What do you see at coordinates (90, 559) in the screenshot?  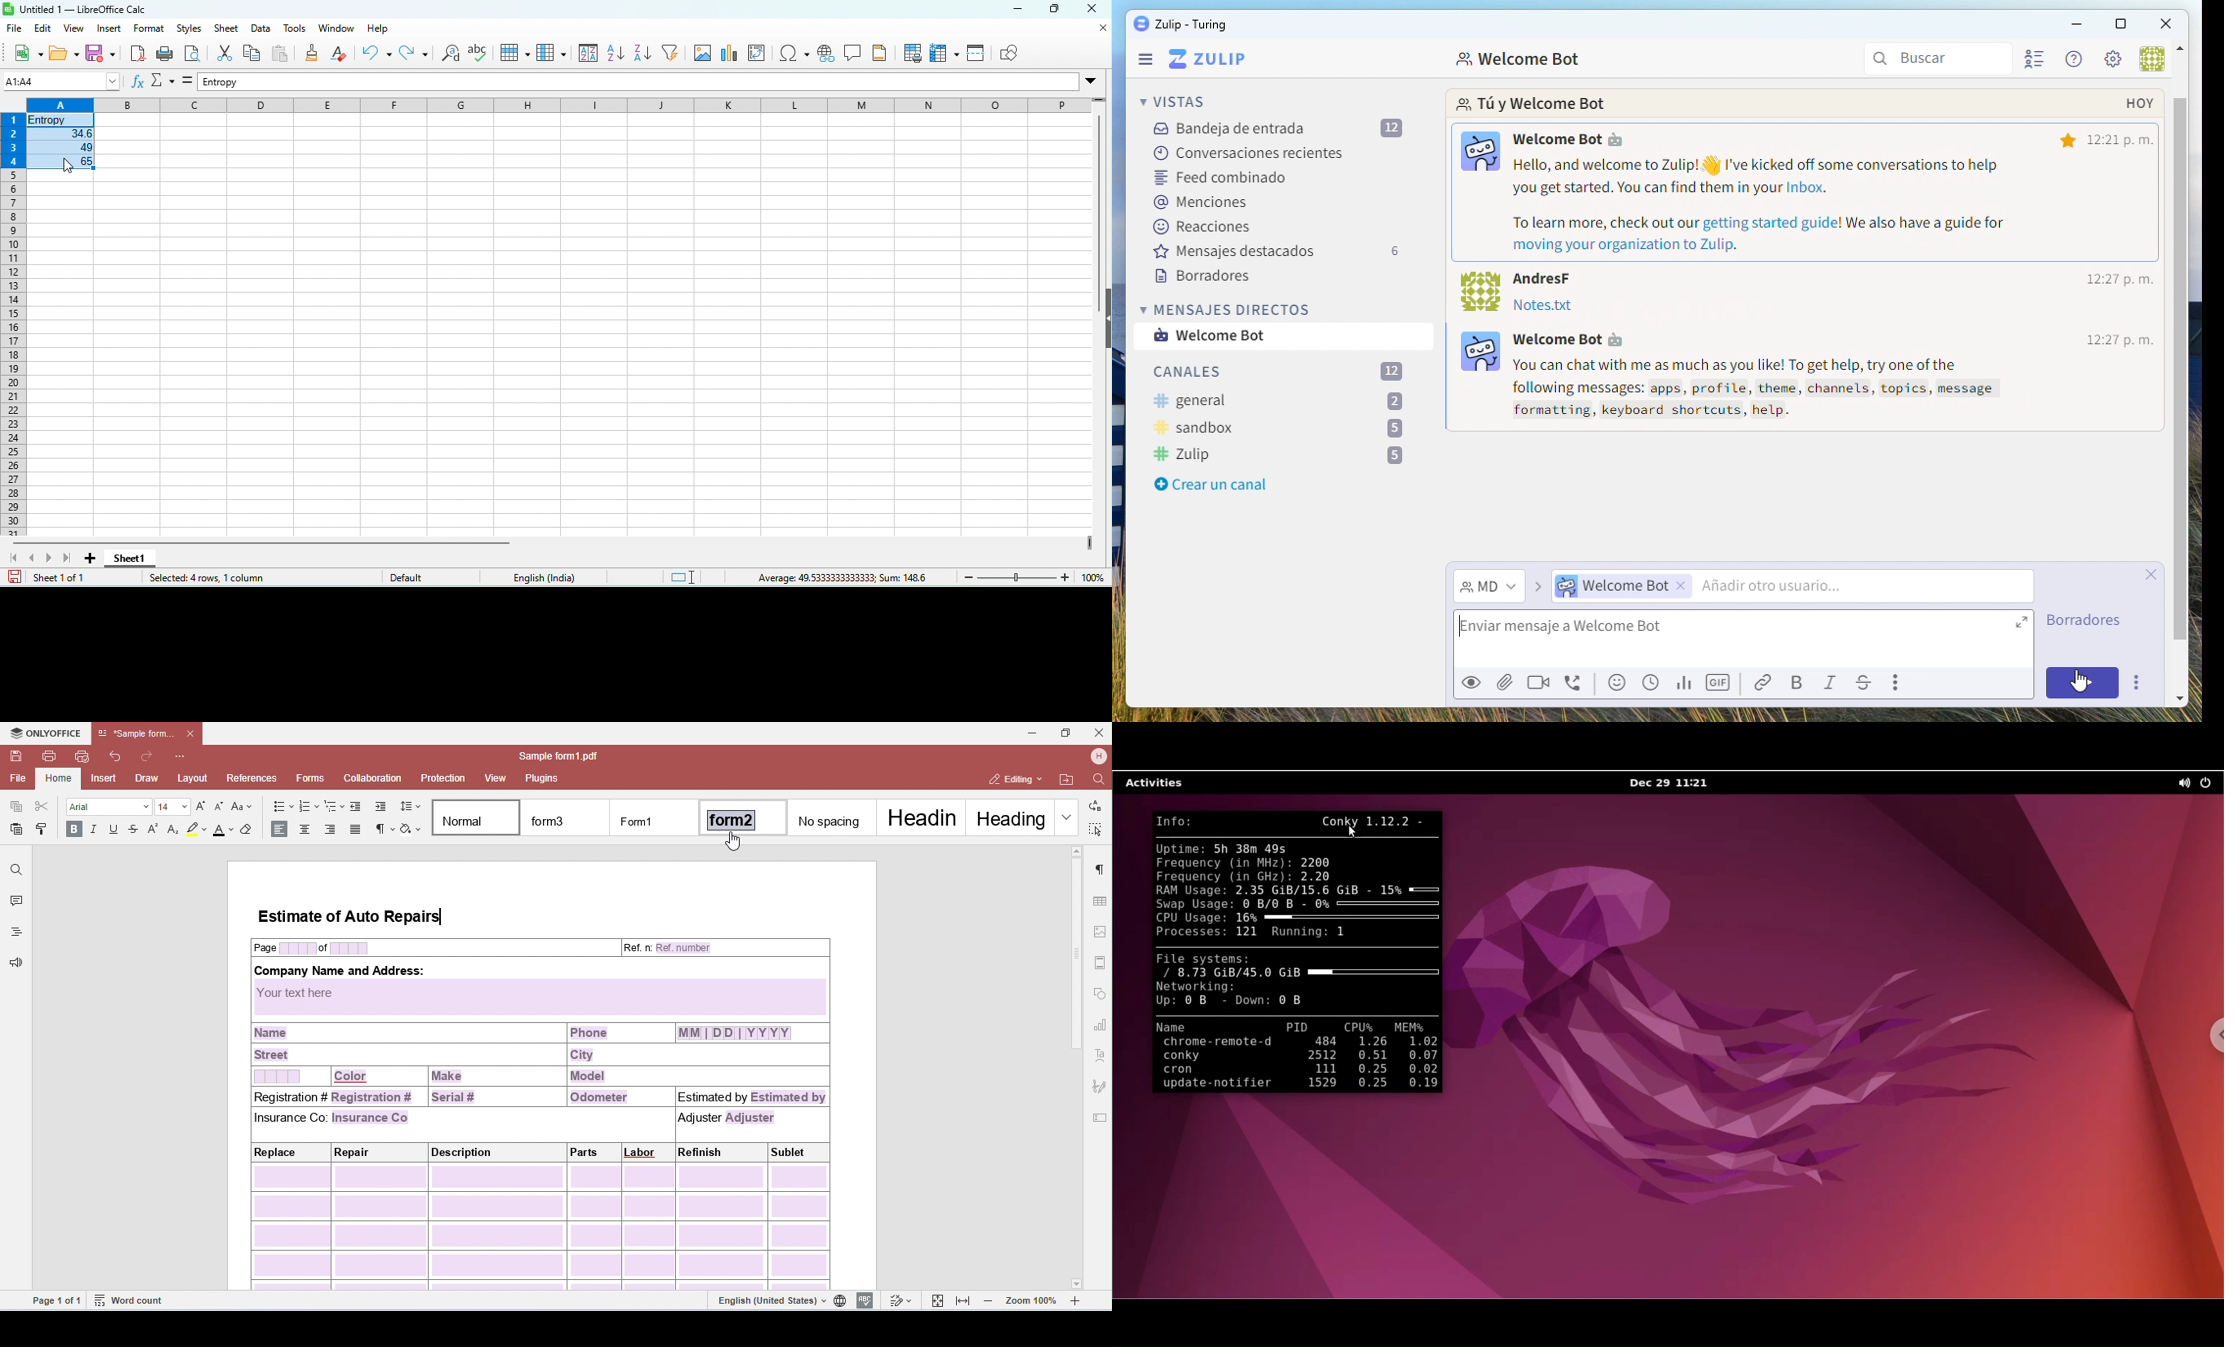 I see `add new sheet` at bounding box center [90, 559].